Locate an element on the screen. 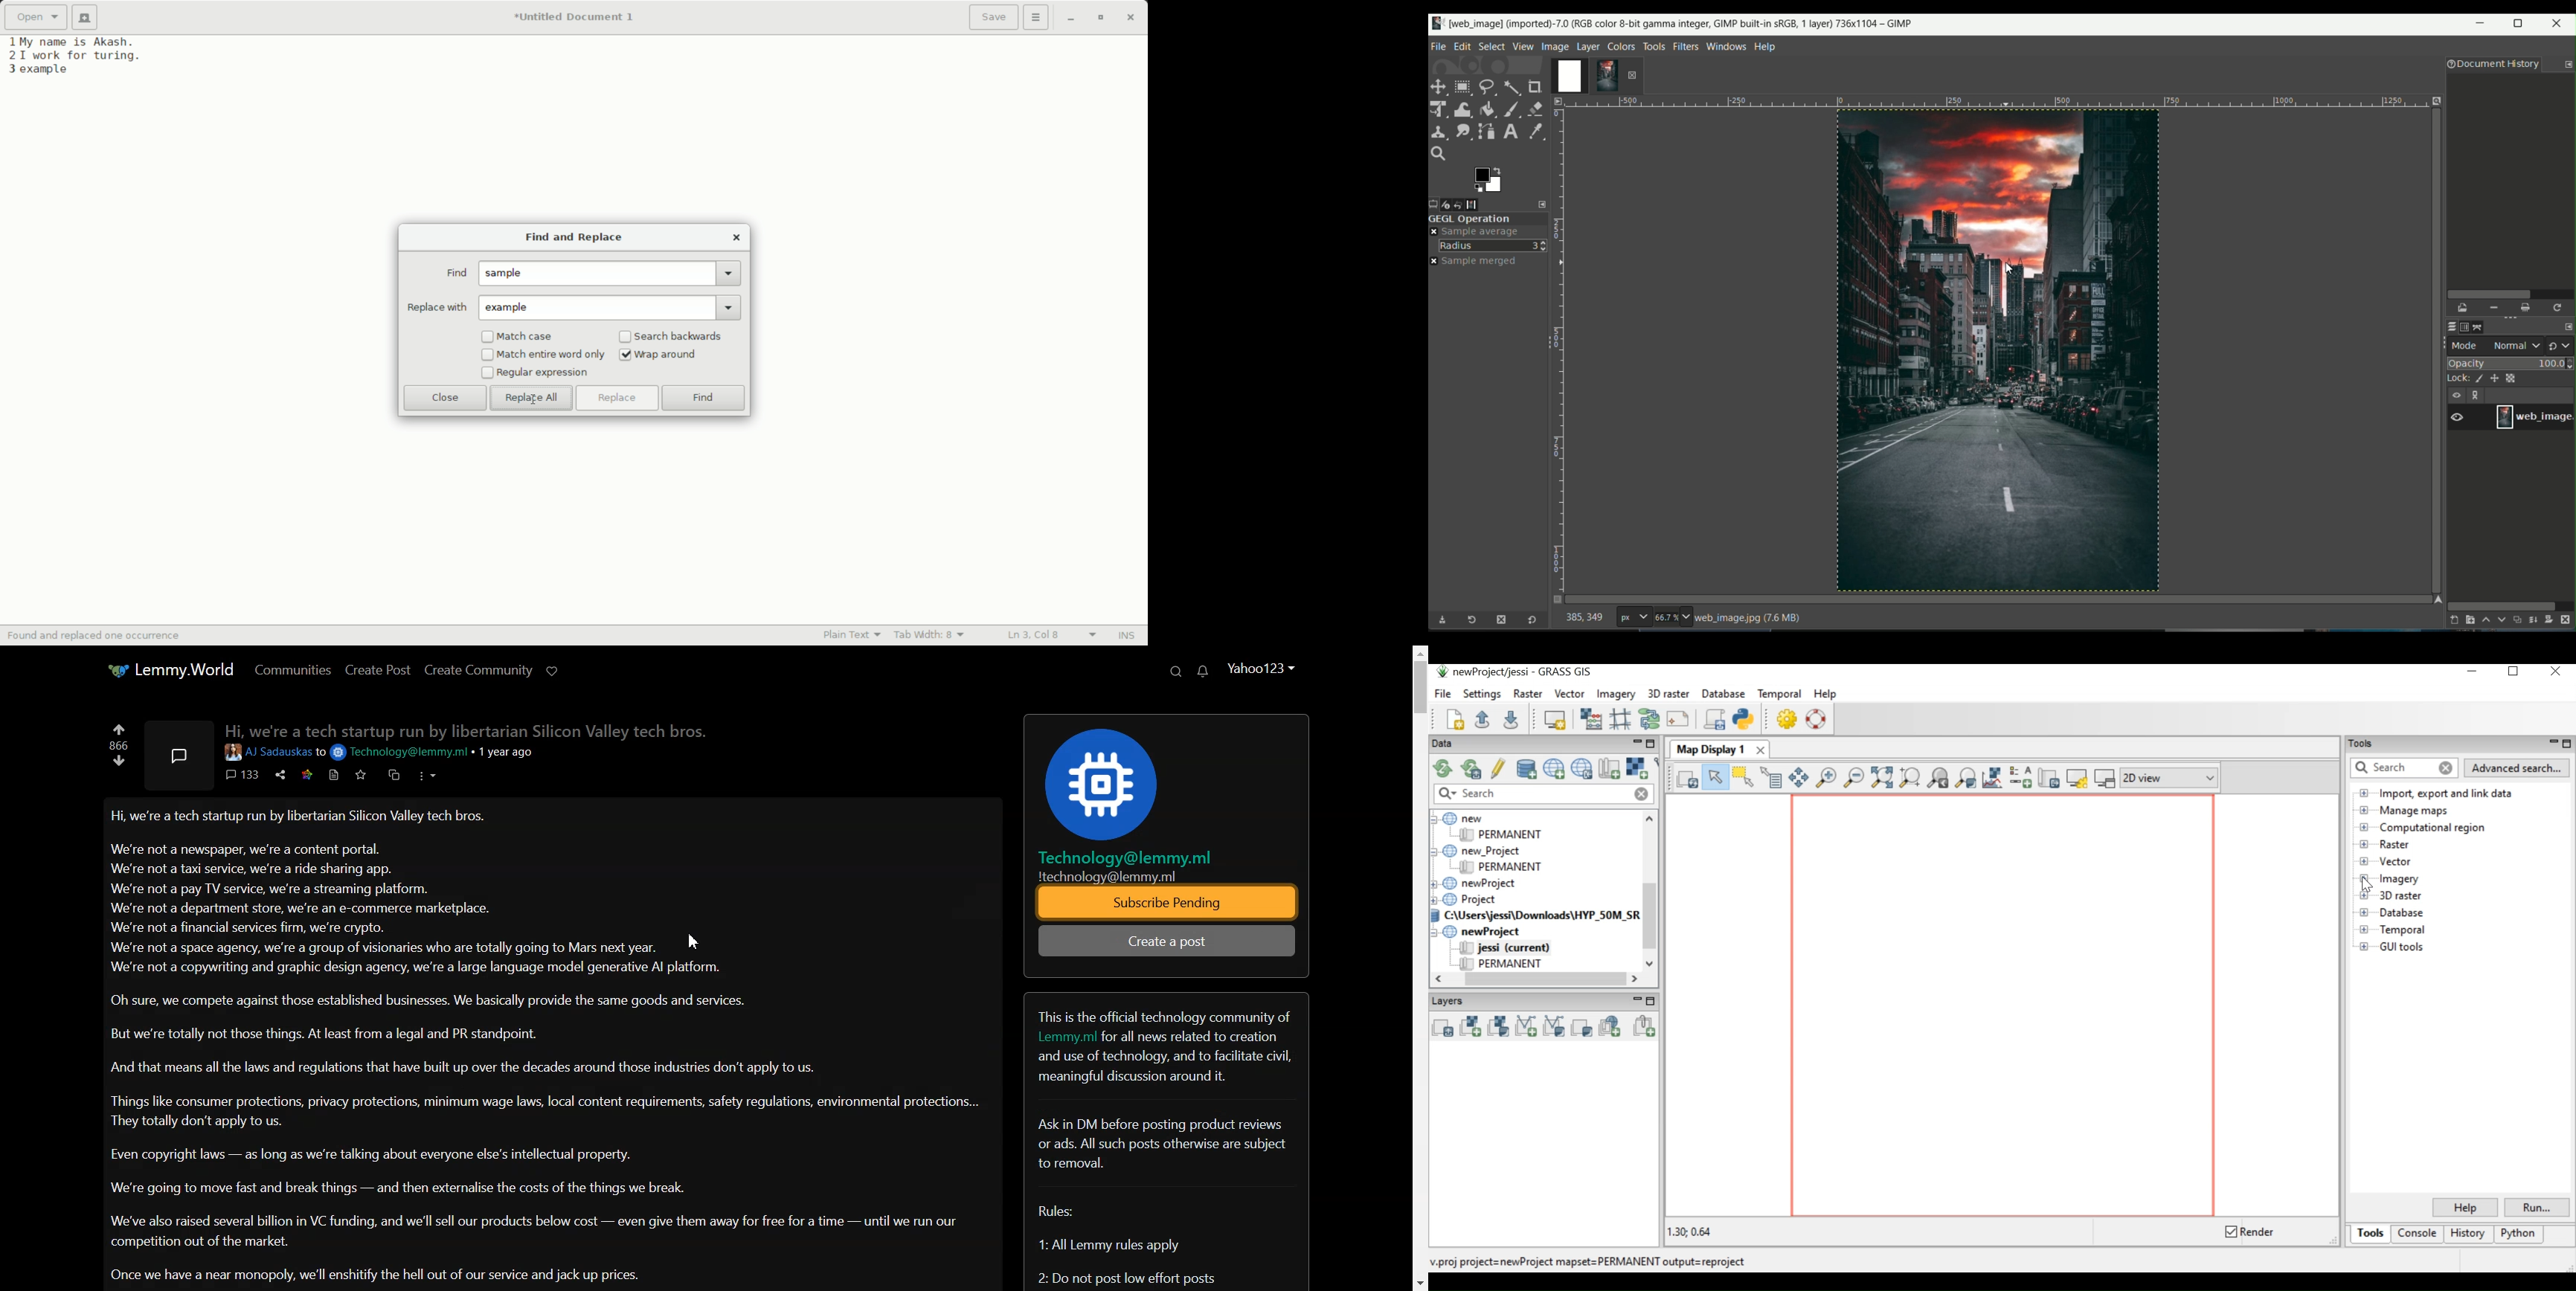 The width and height of the screenshot is (2576, 1316). maximize or restore is located at coordinates (1099, 18).